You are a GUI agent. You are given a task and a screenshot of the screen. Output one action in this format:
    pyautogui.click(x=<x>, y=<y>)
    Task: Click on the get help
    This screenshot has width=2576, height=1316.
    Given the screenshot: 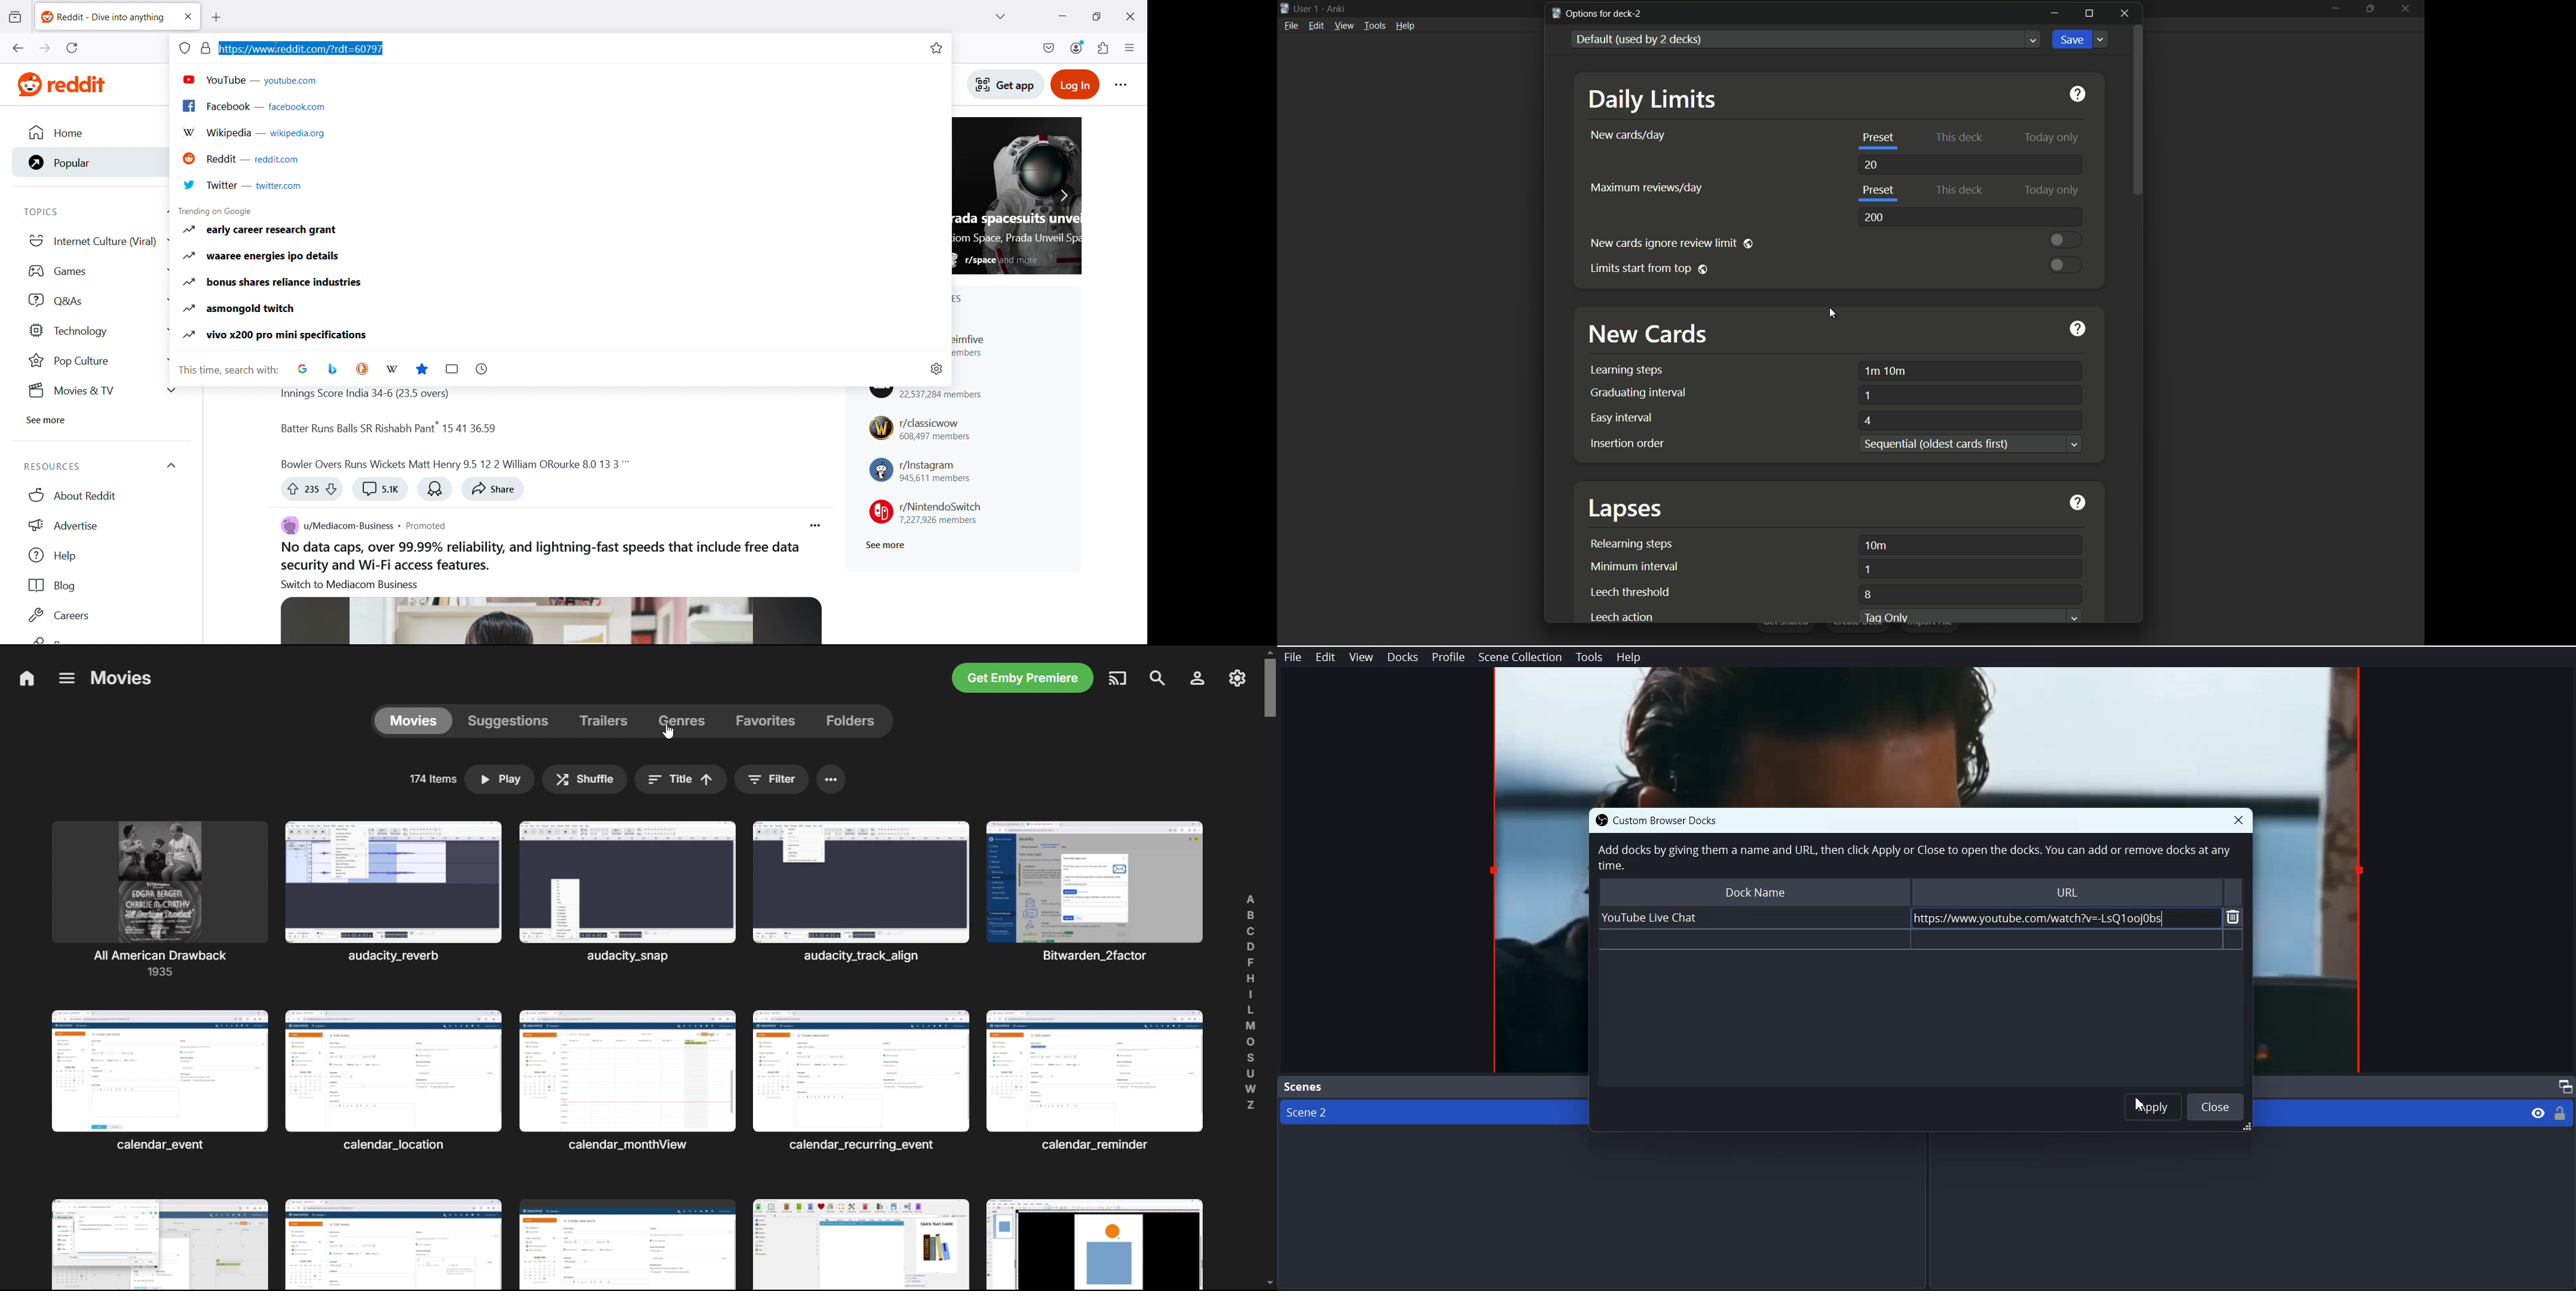 What is the action you would take?
    pyautogui.click(x=2078, y=328)
    